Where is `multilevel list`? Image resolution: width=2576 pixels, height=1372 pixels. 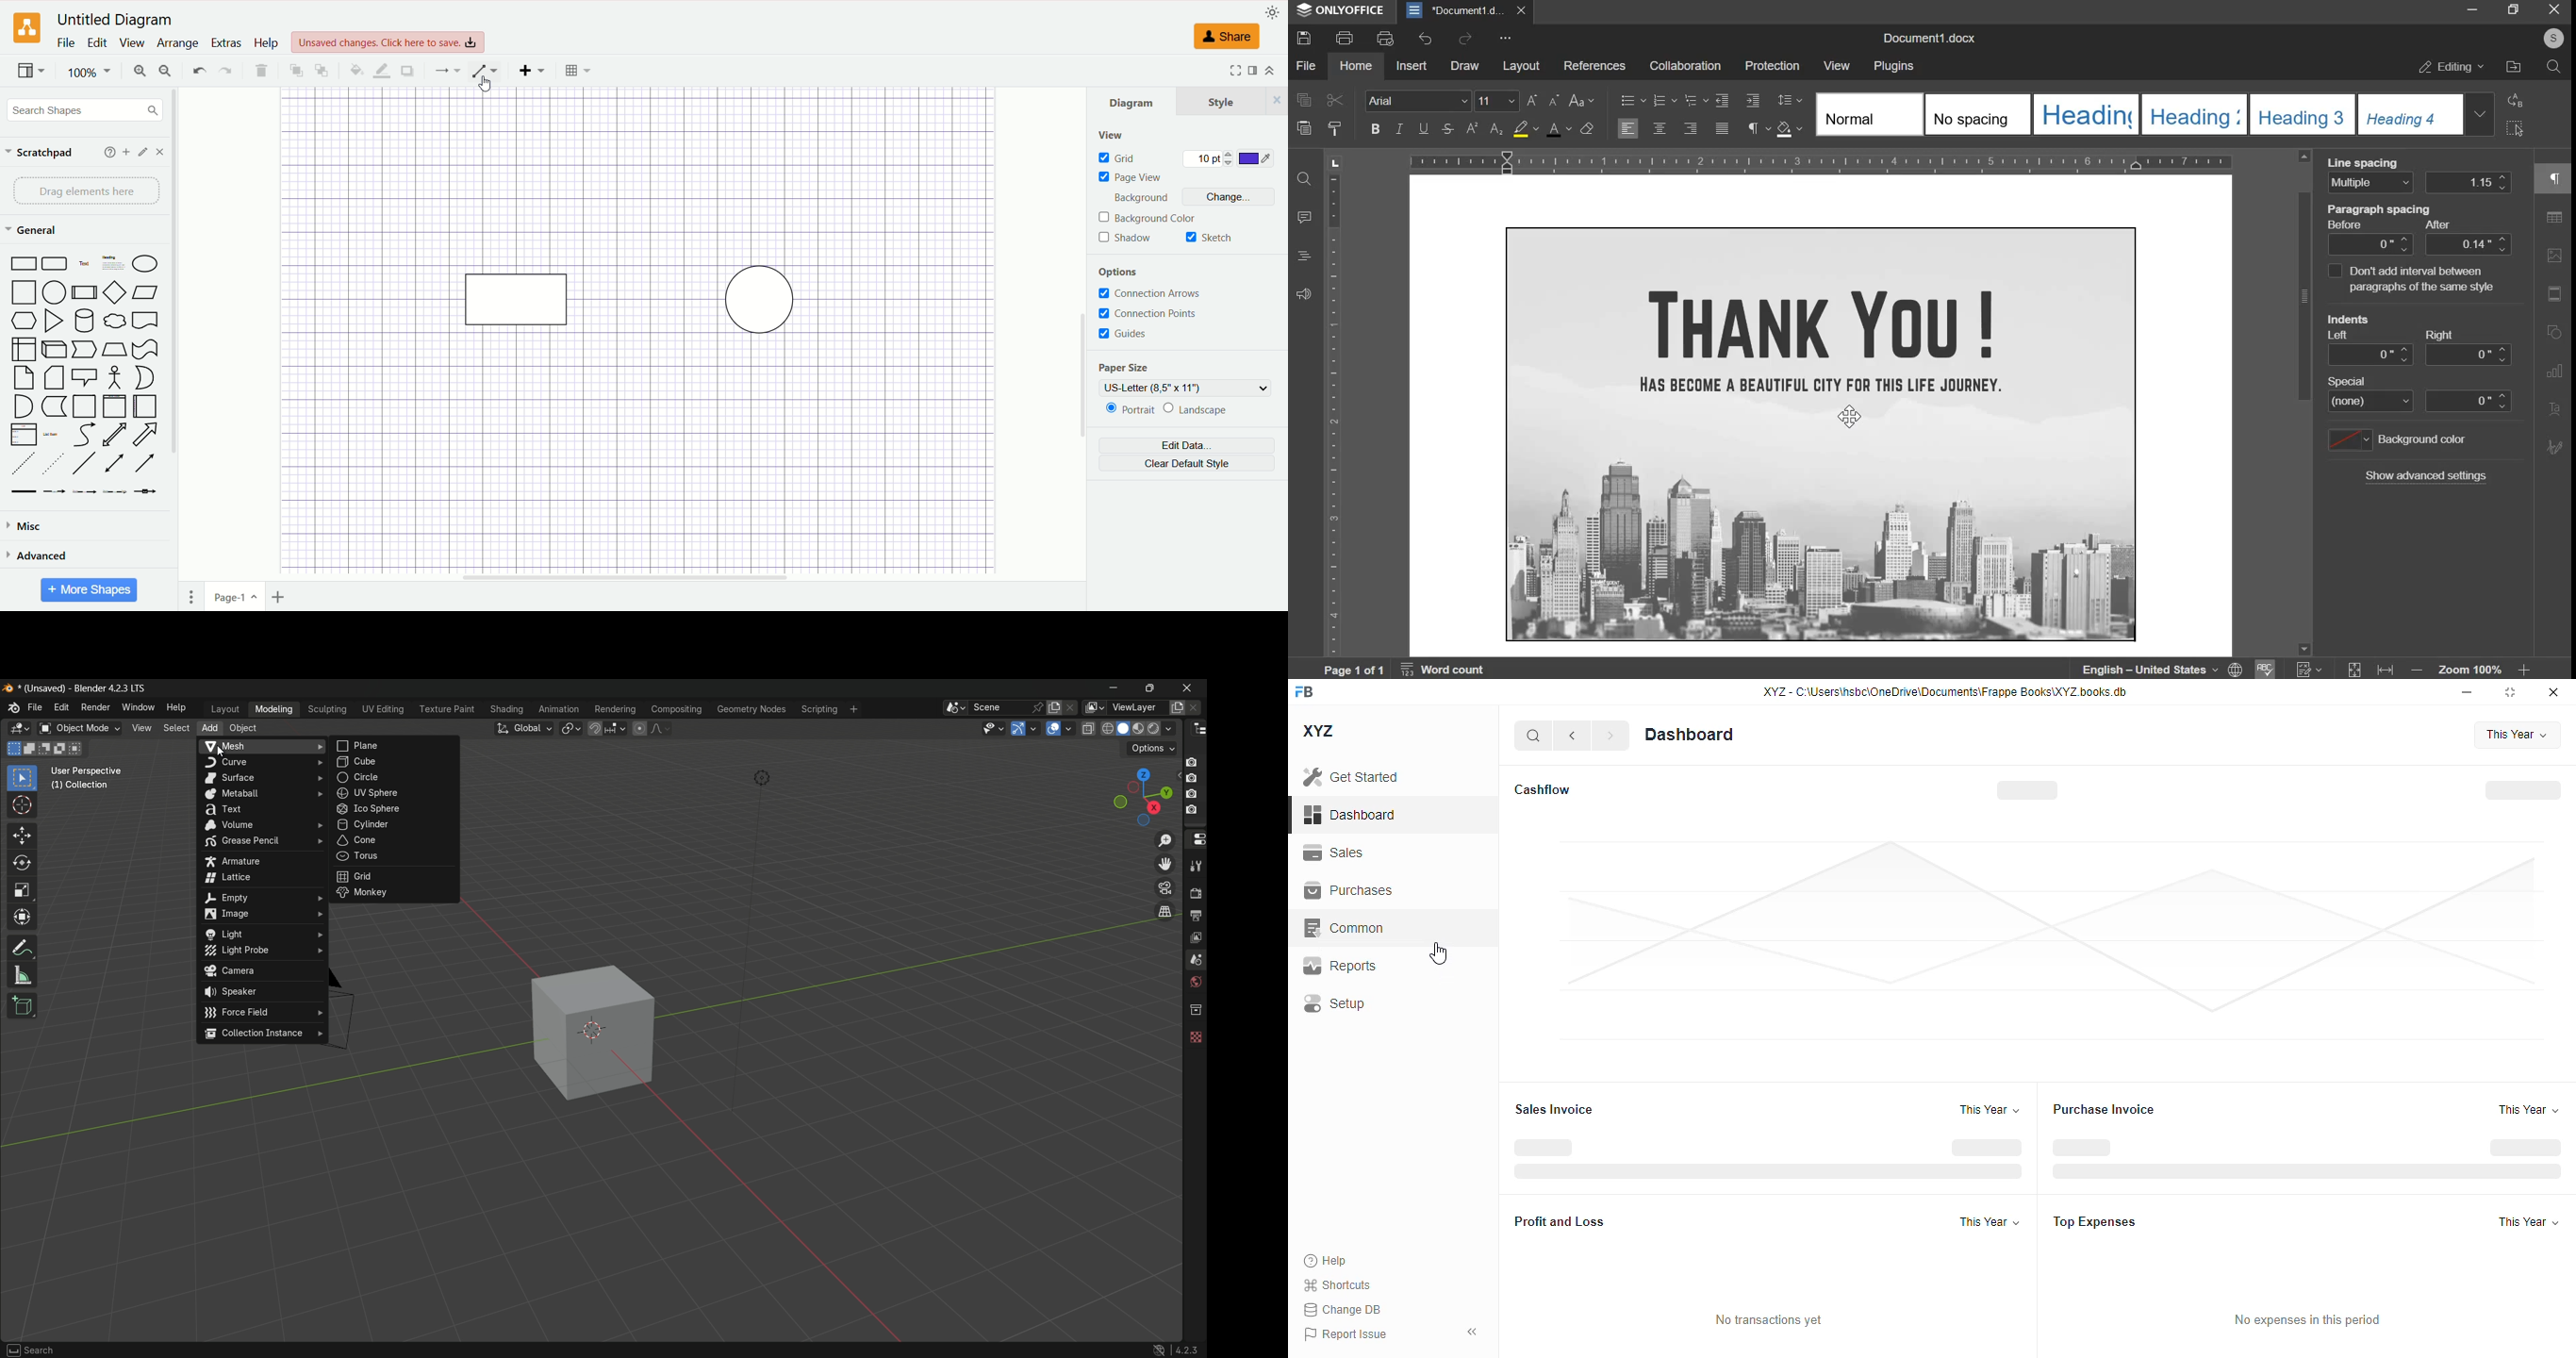 multilevel list is located at coordinates (1695, 99).